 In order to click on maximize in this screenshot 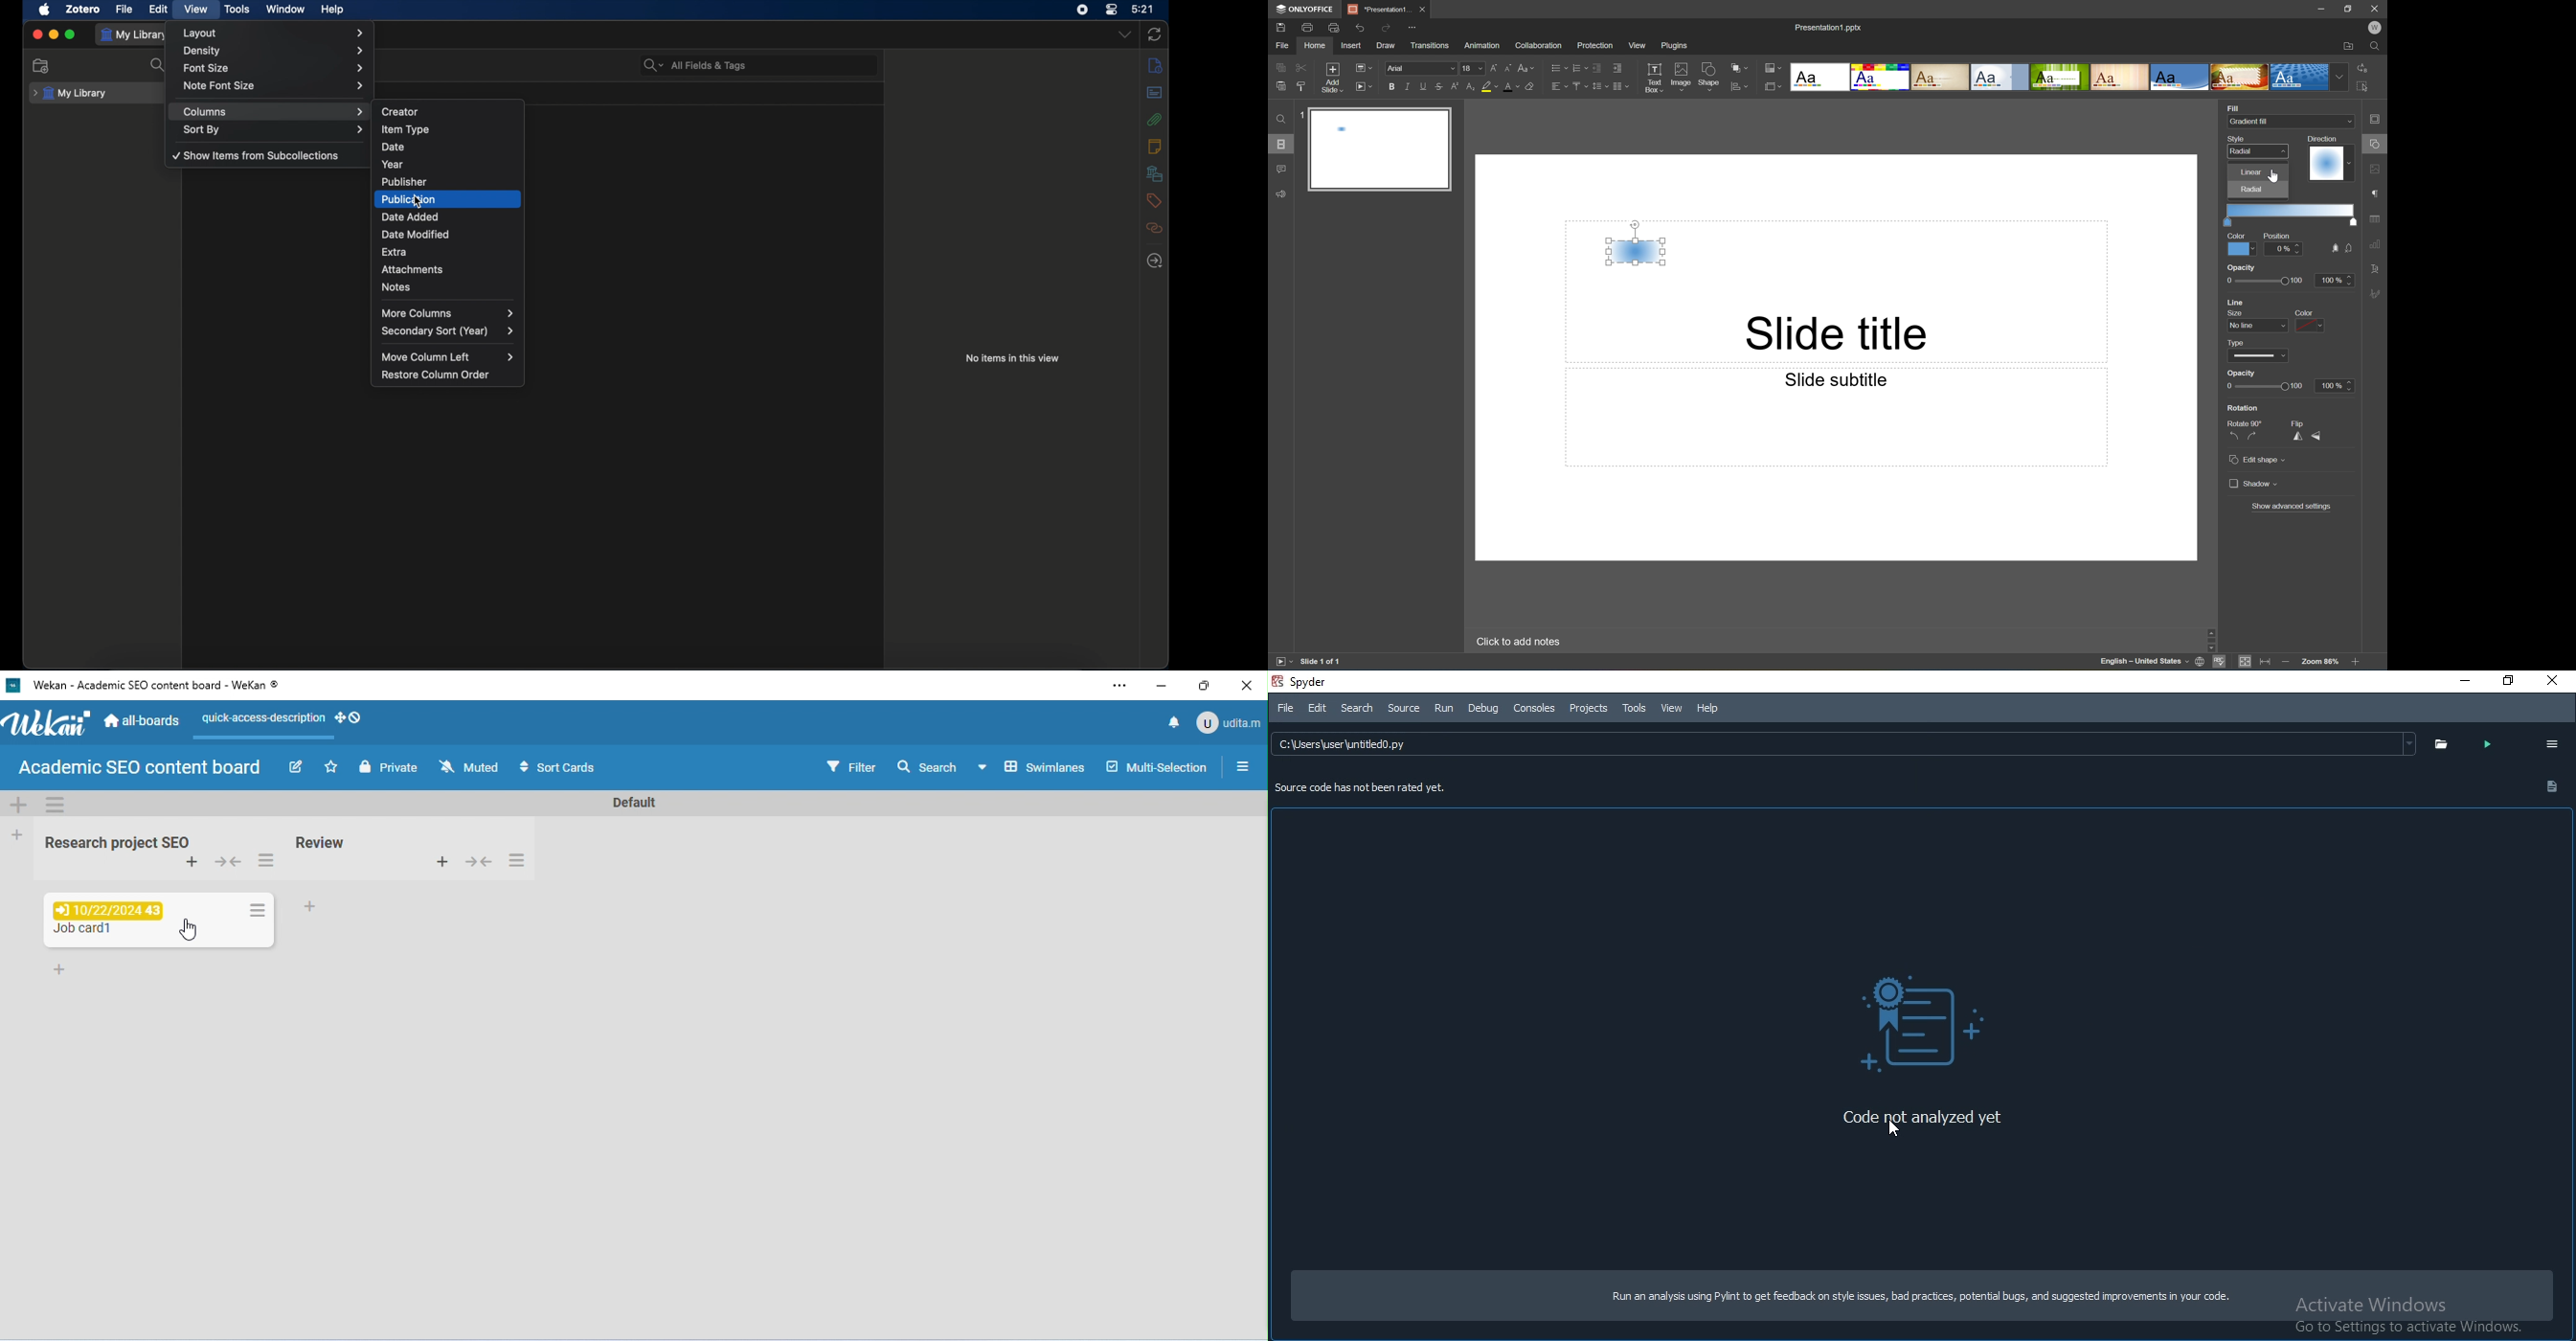, I will do `click(71, 34)`.